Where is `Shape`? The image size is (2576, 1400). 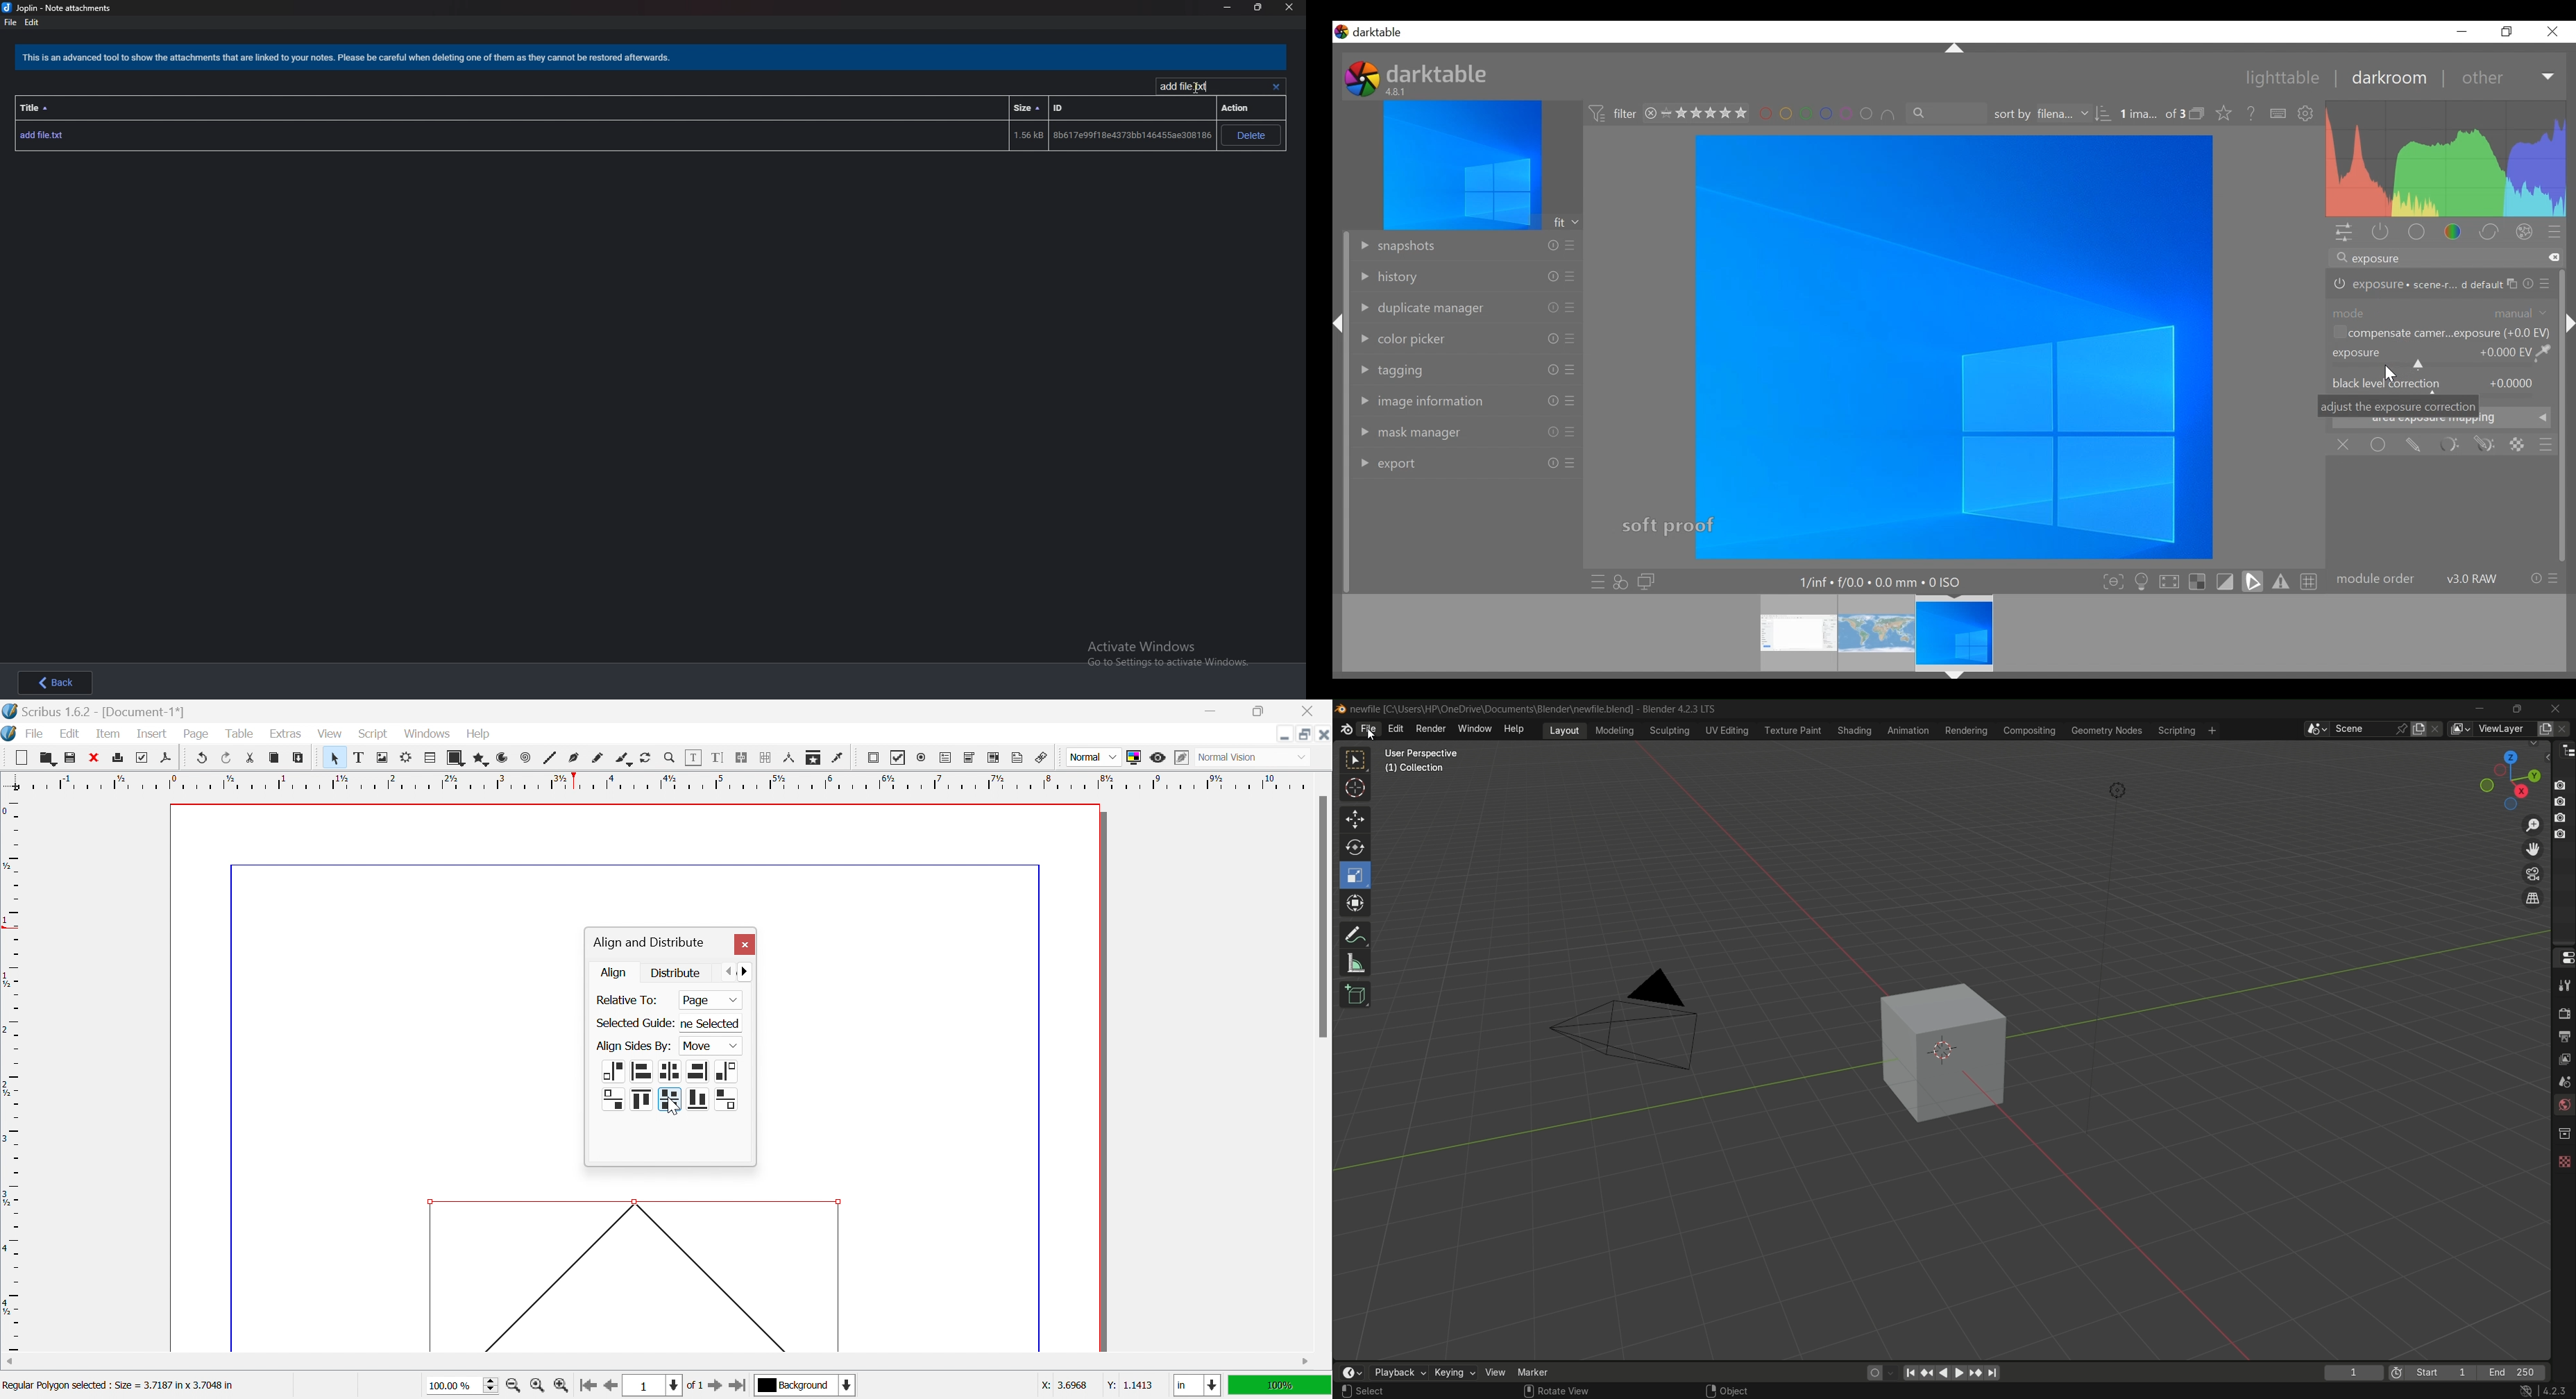 Shape is located at coordinates (458, 758).